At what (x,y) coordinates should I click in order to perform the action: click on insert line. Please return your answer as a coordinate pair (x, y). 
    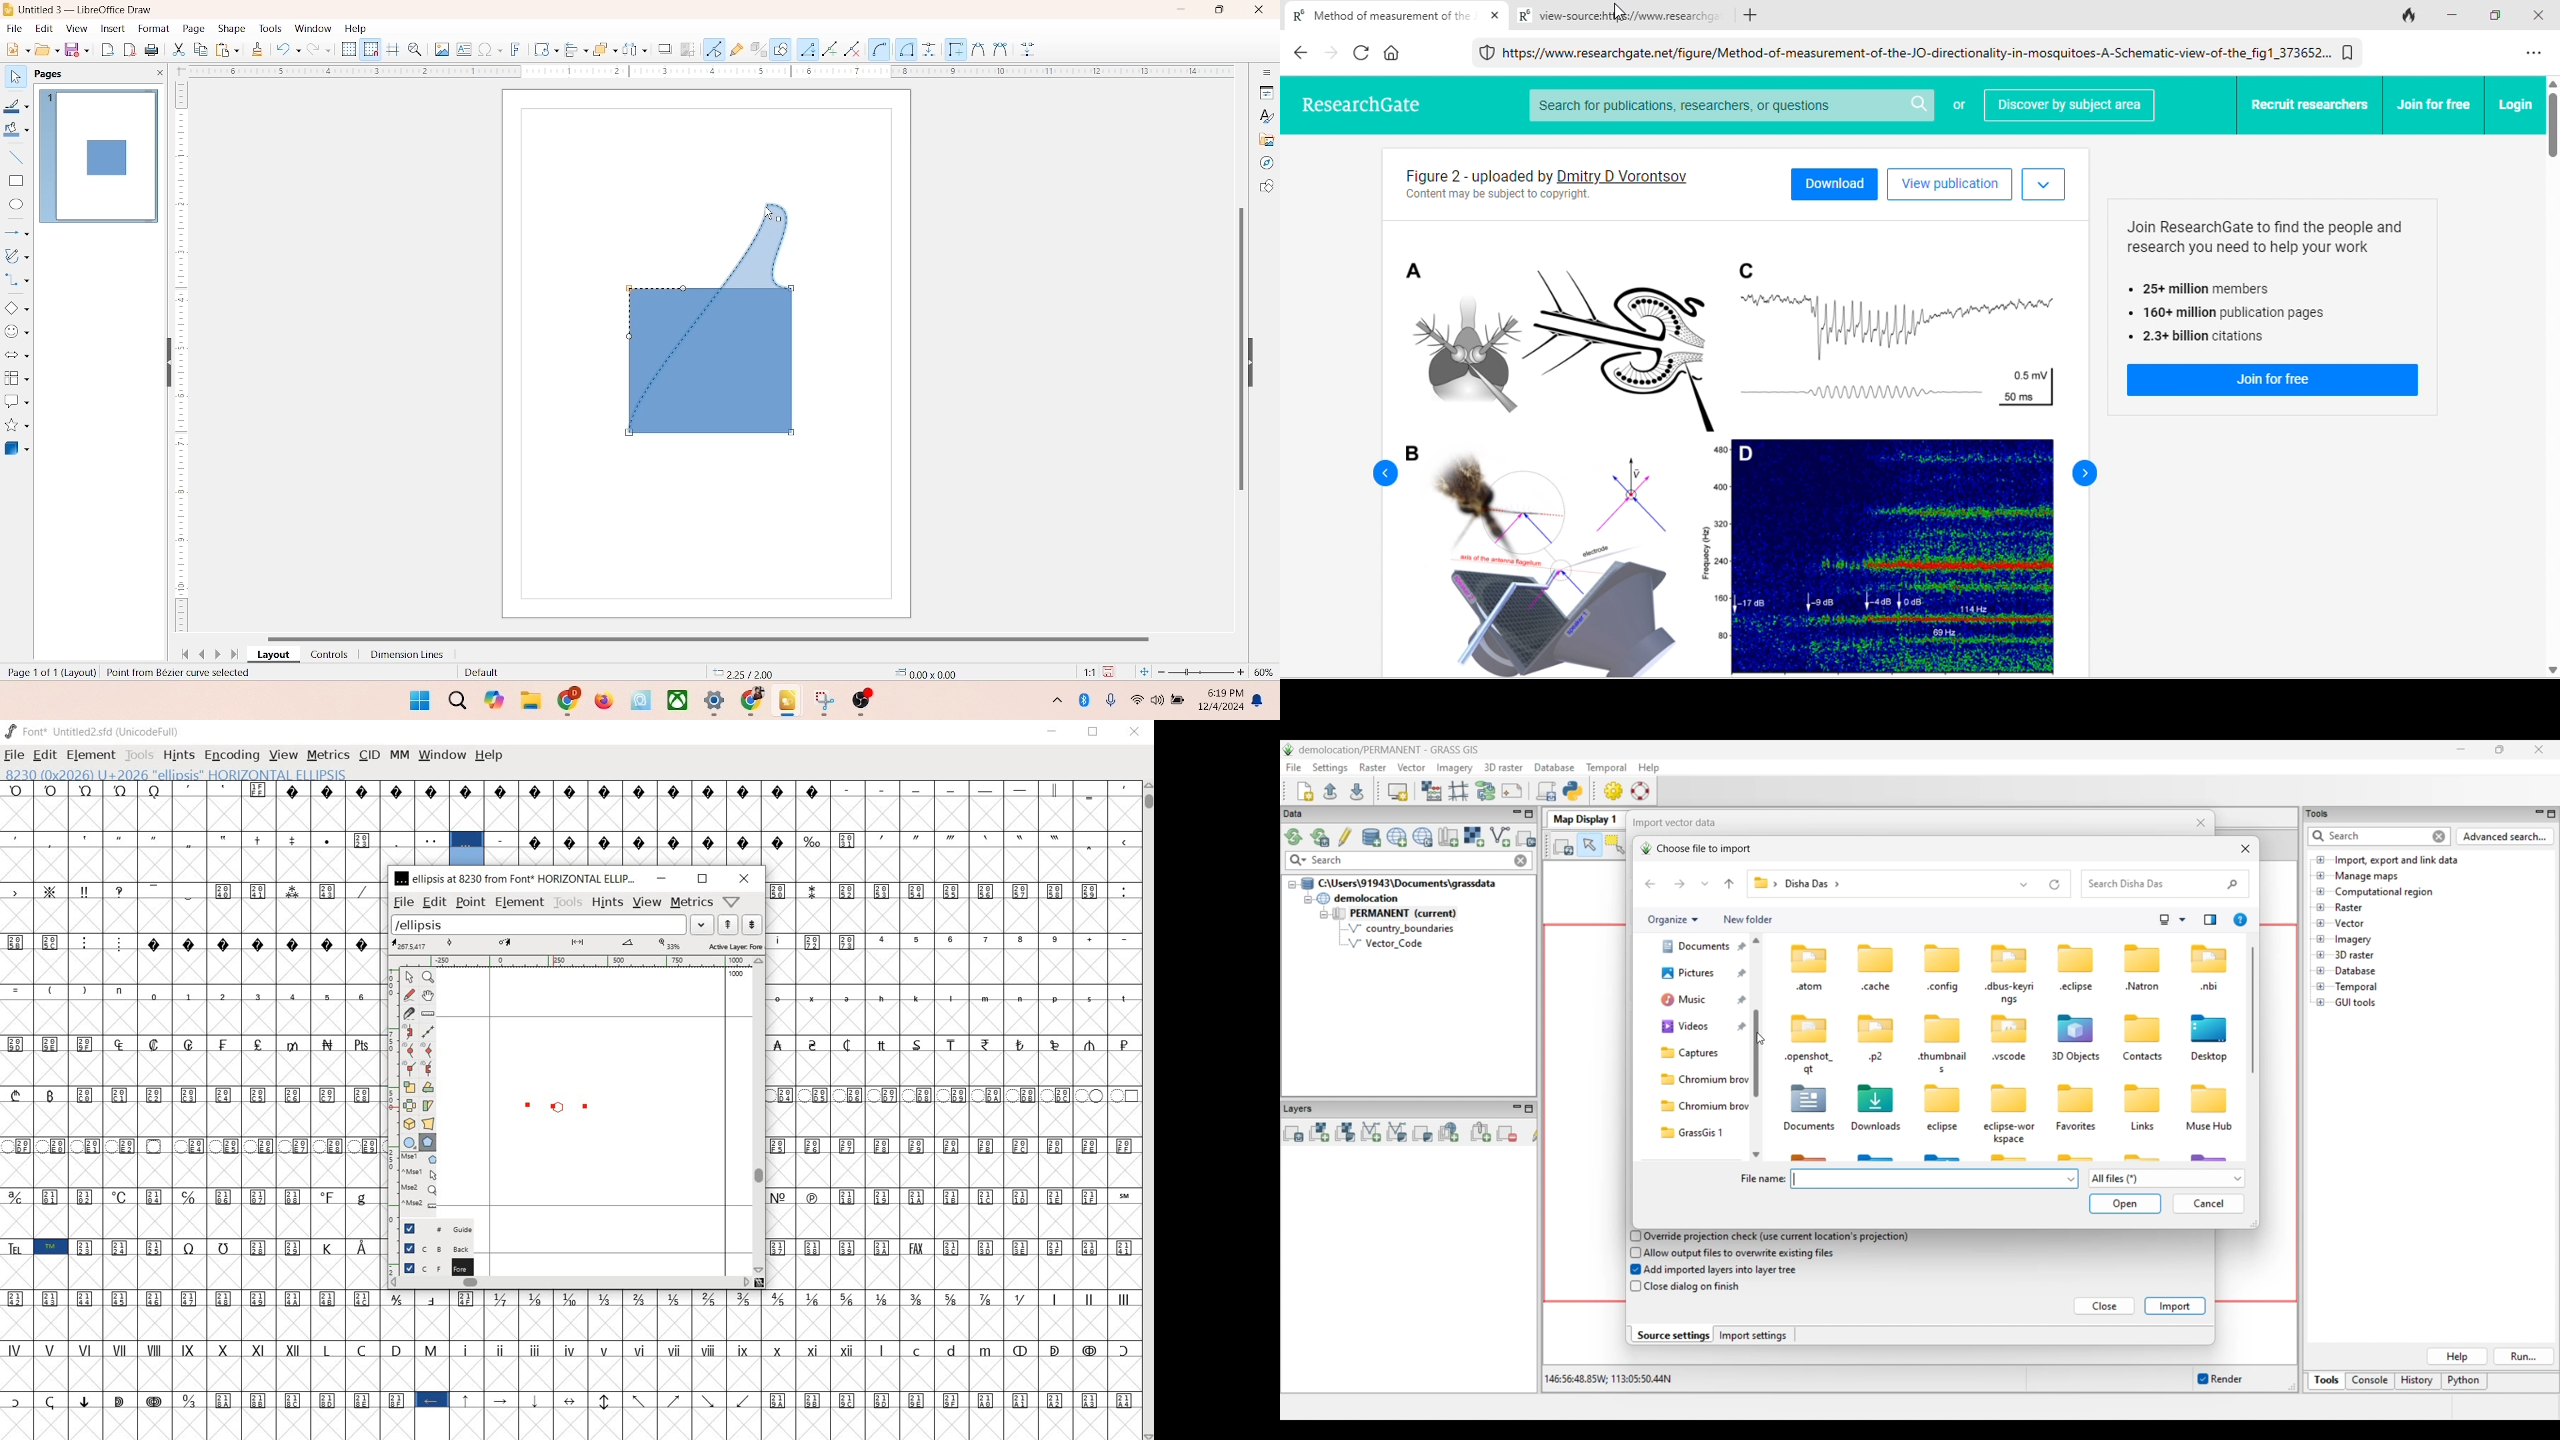
    Looking at the image, I should click on (16, 157).